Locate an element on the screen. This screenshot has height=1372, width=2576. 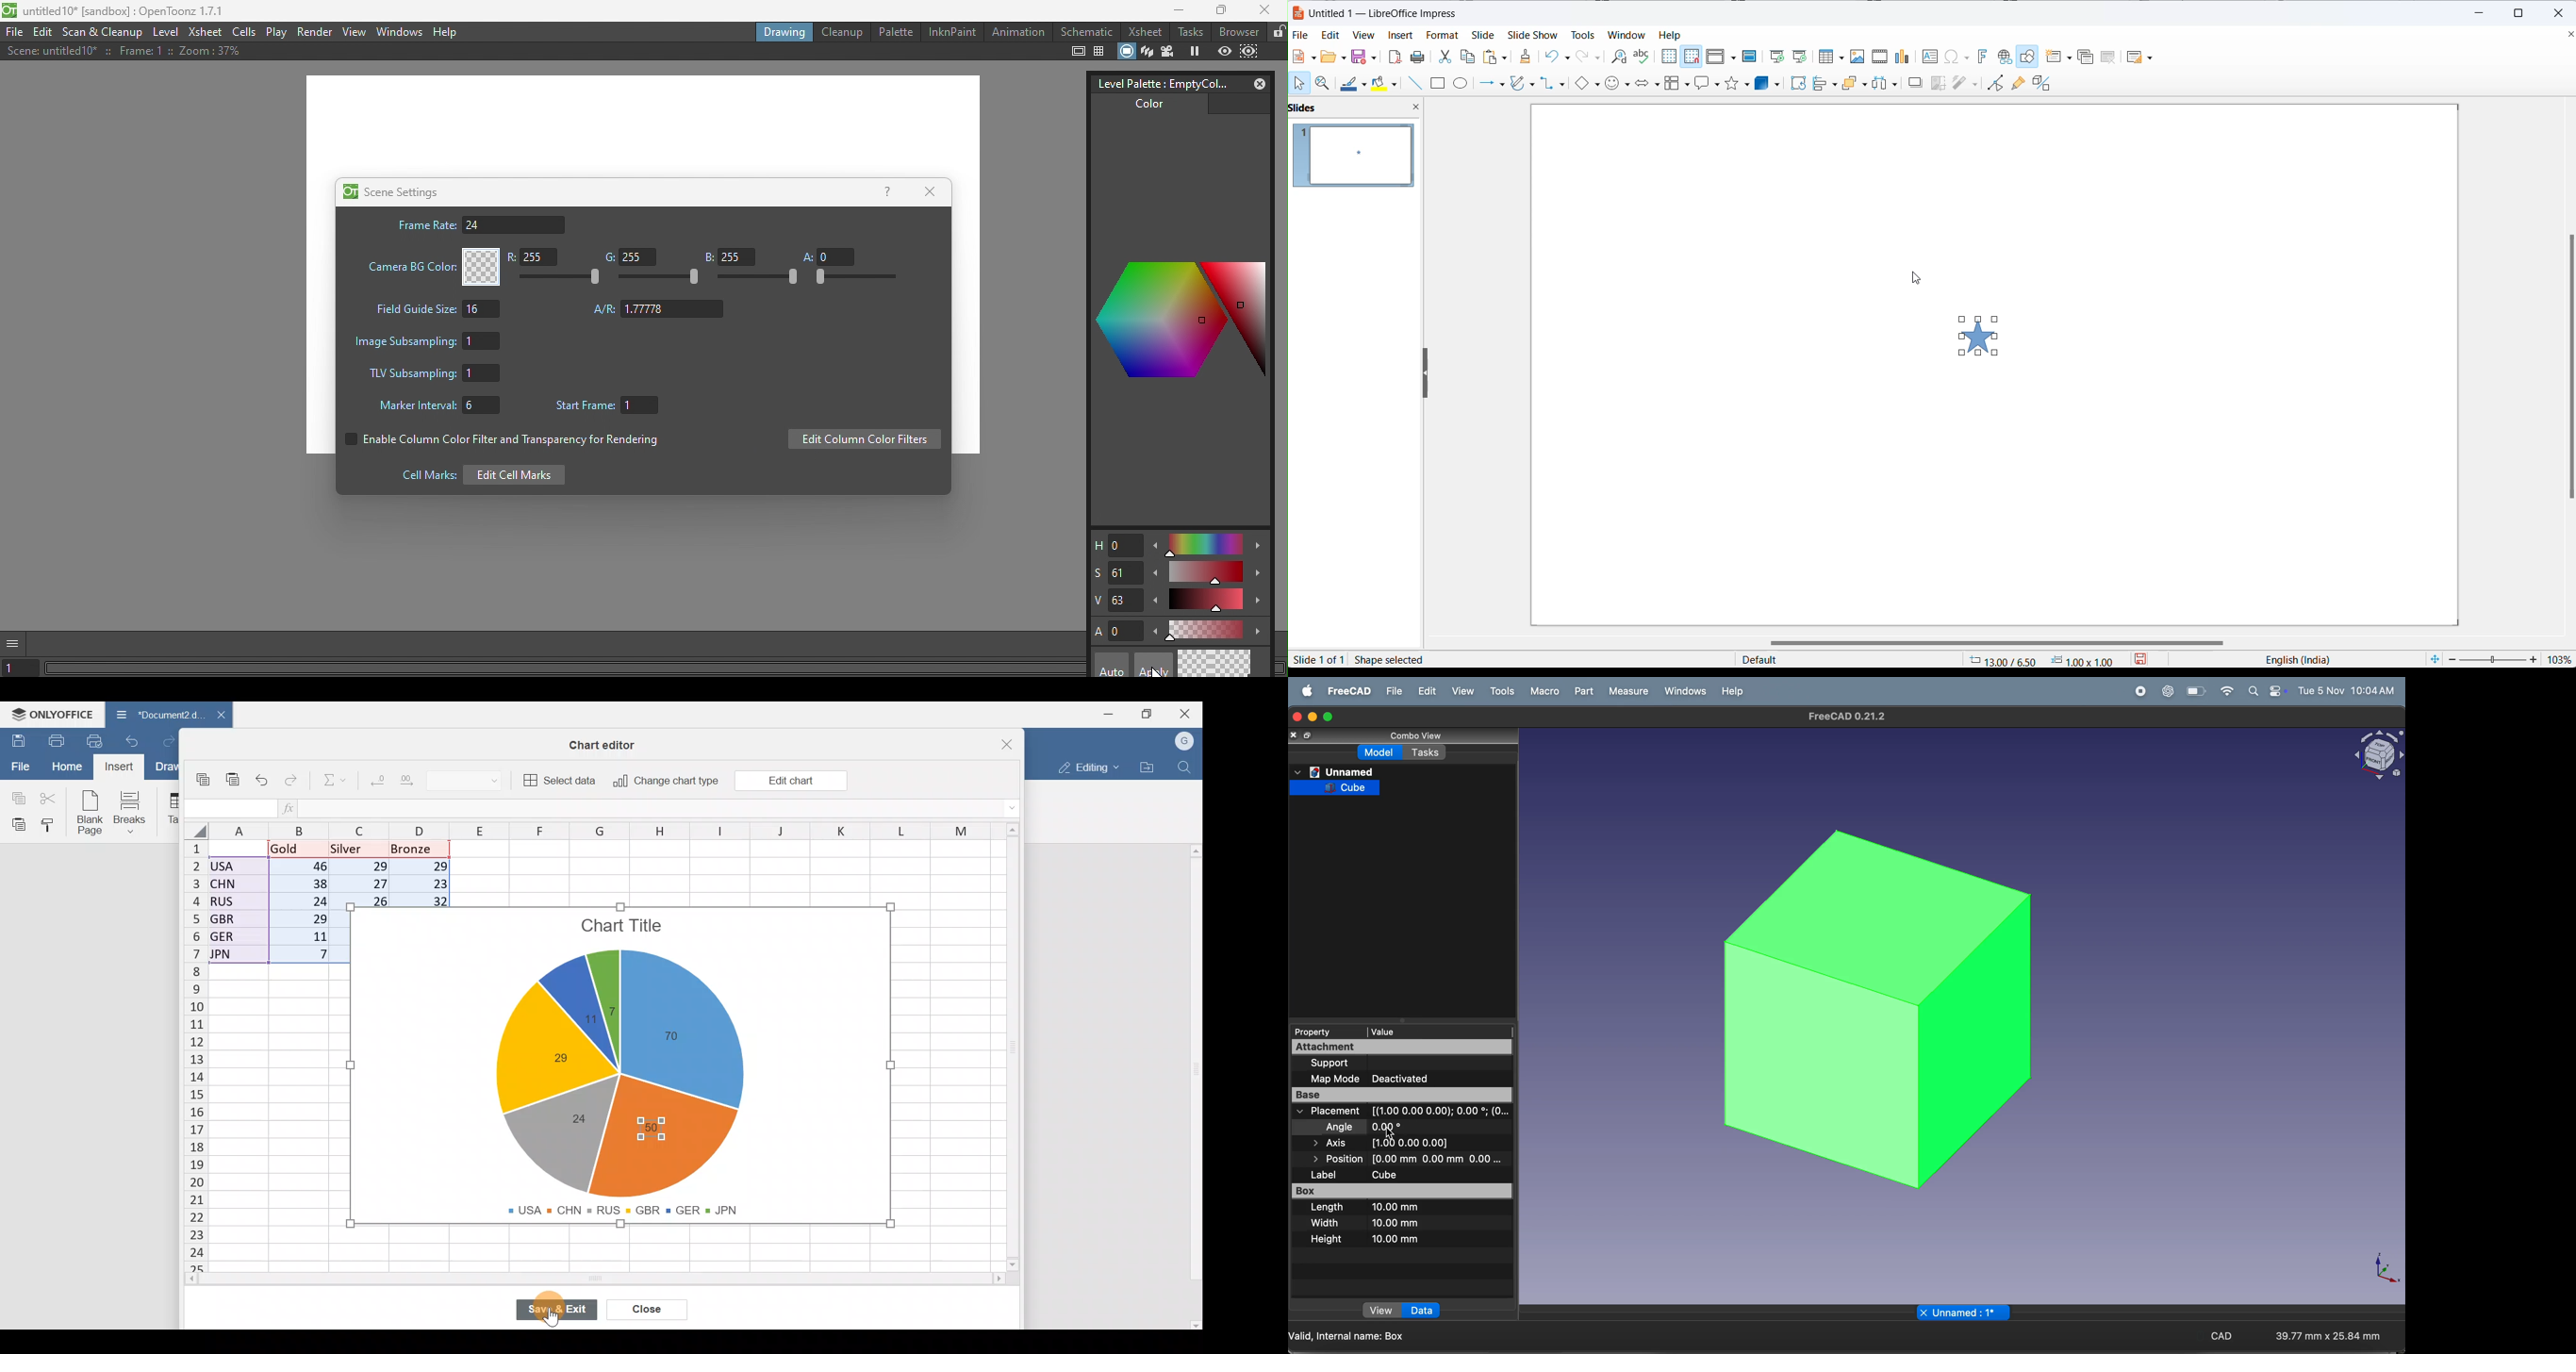
part is located at coordinates (1586, 691).